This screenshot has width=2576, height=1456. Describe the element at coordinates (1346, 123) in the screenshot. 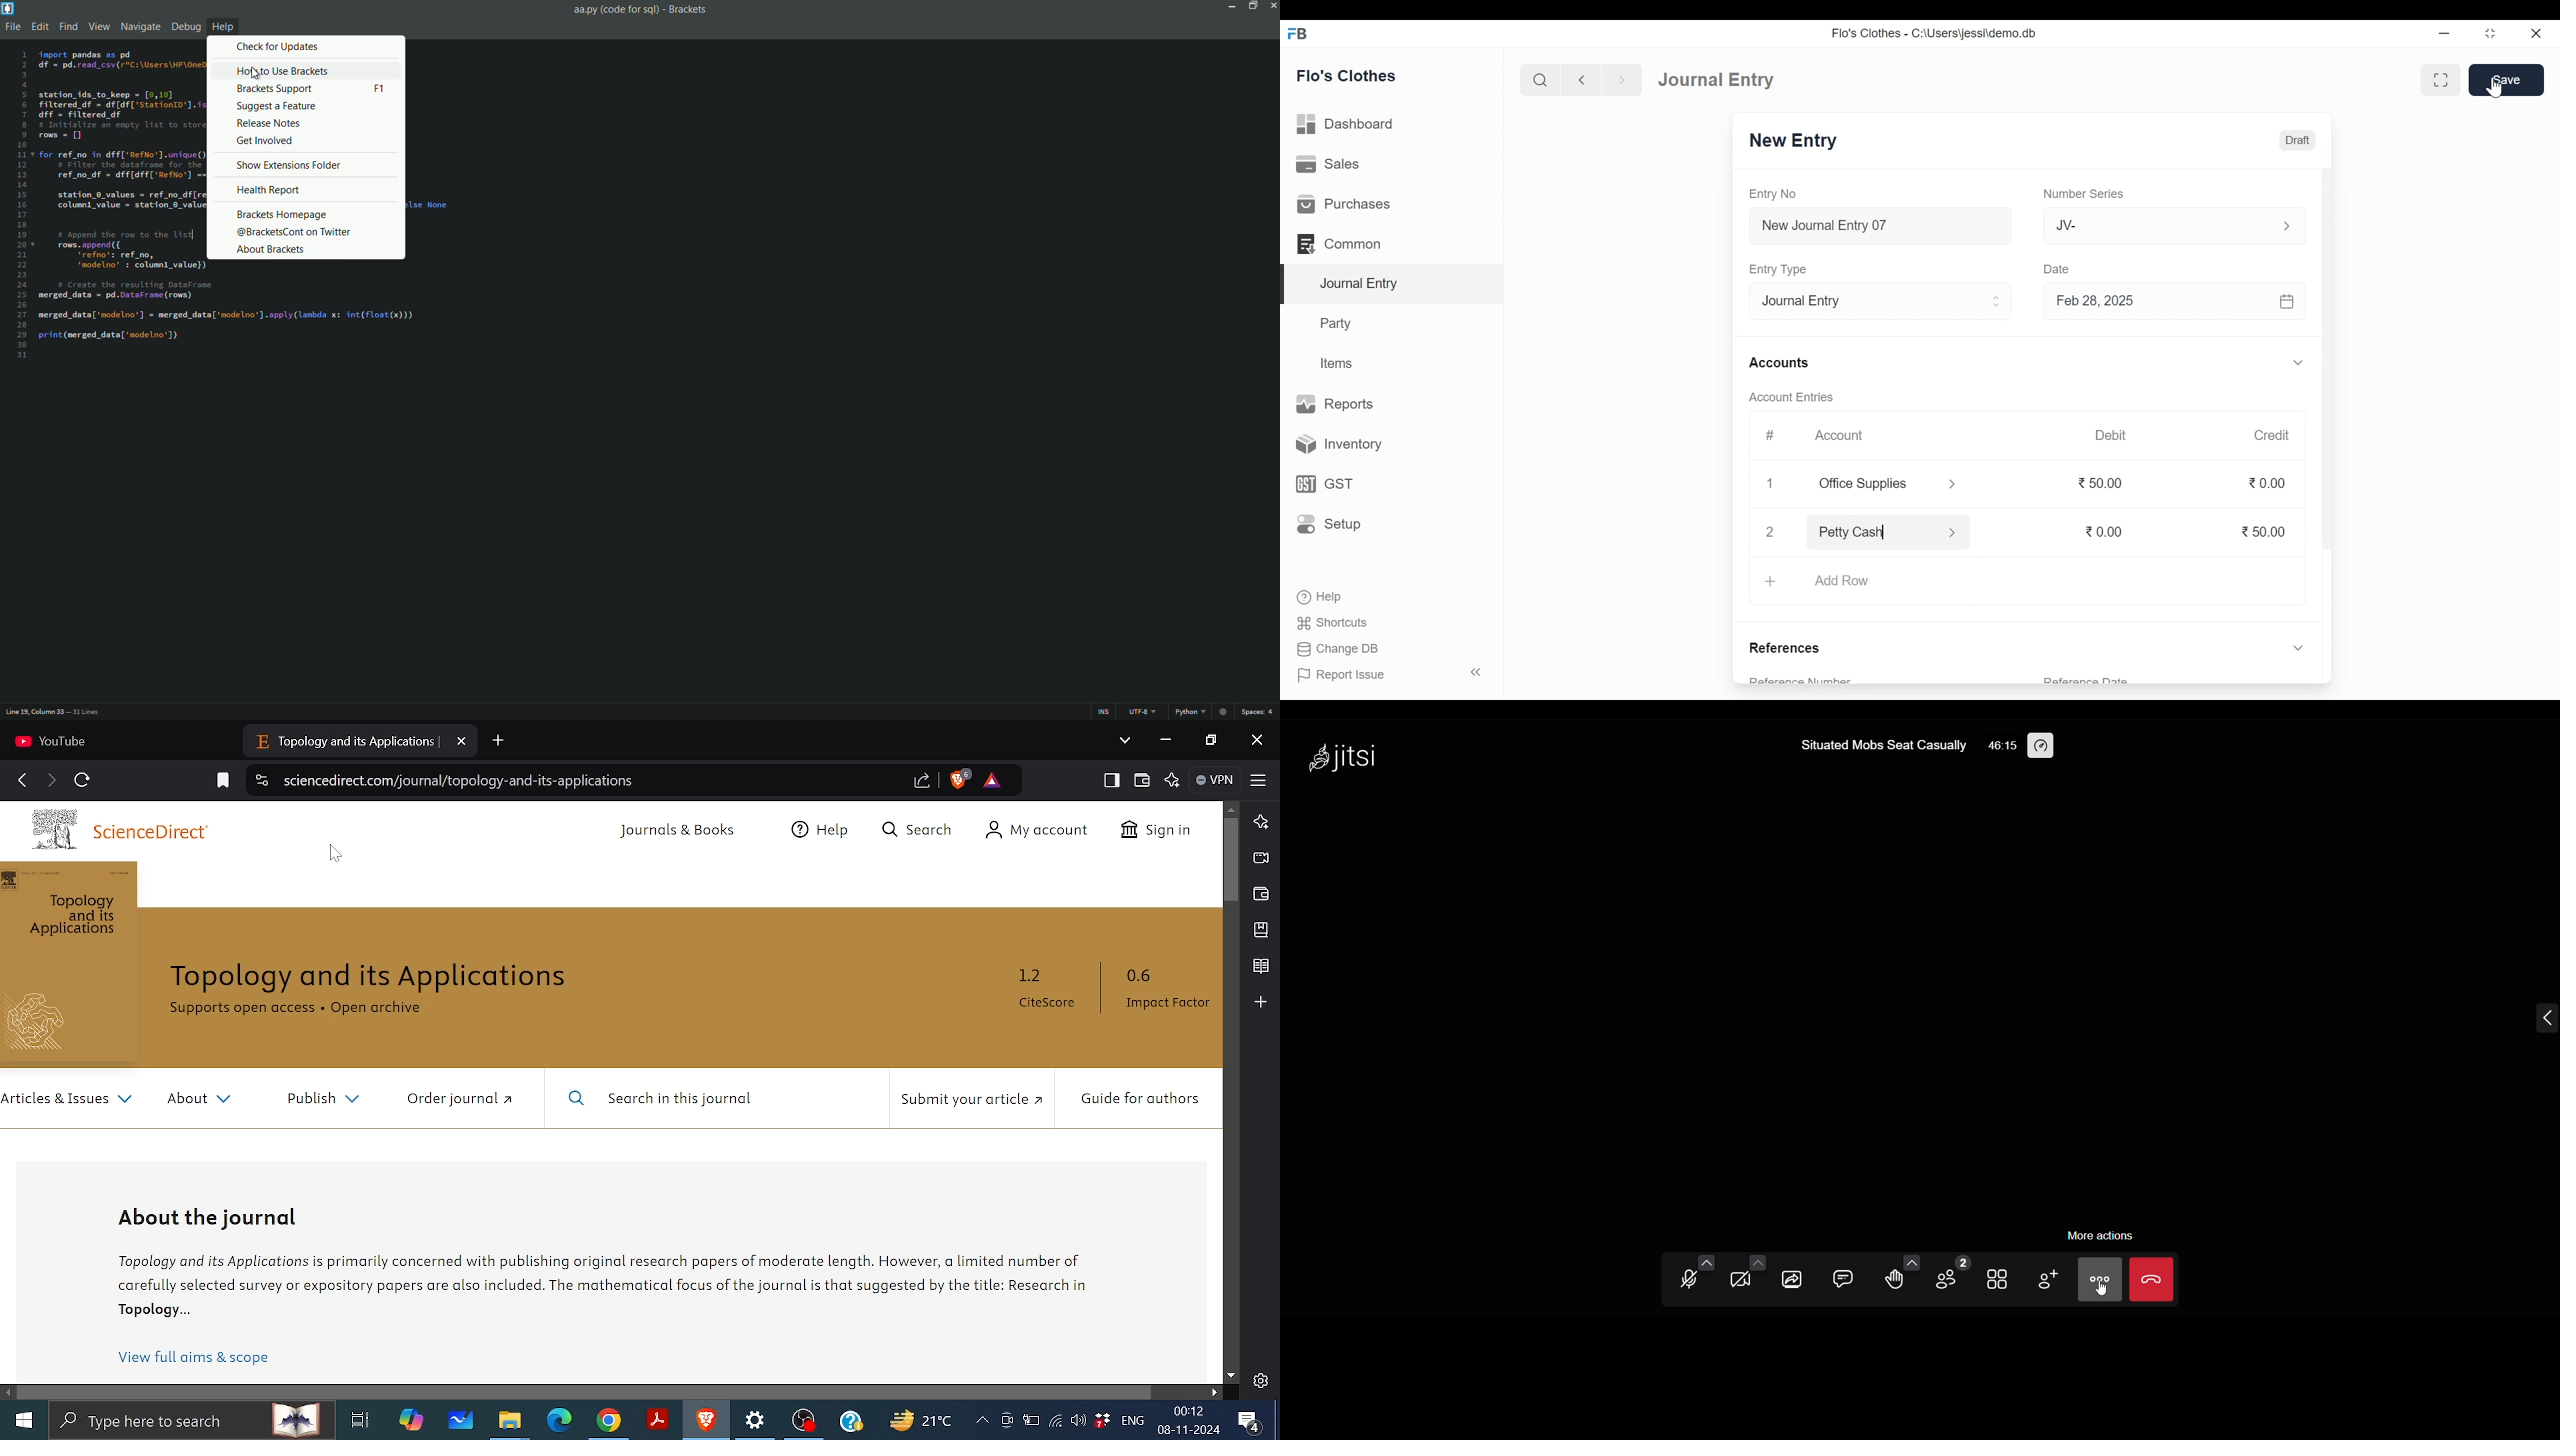

I see `Dashboard` at that location.